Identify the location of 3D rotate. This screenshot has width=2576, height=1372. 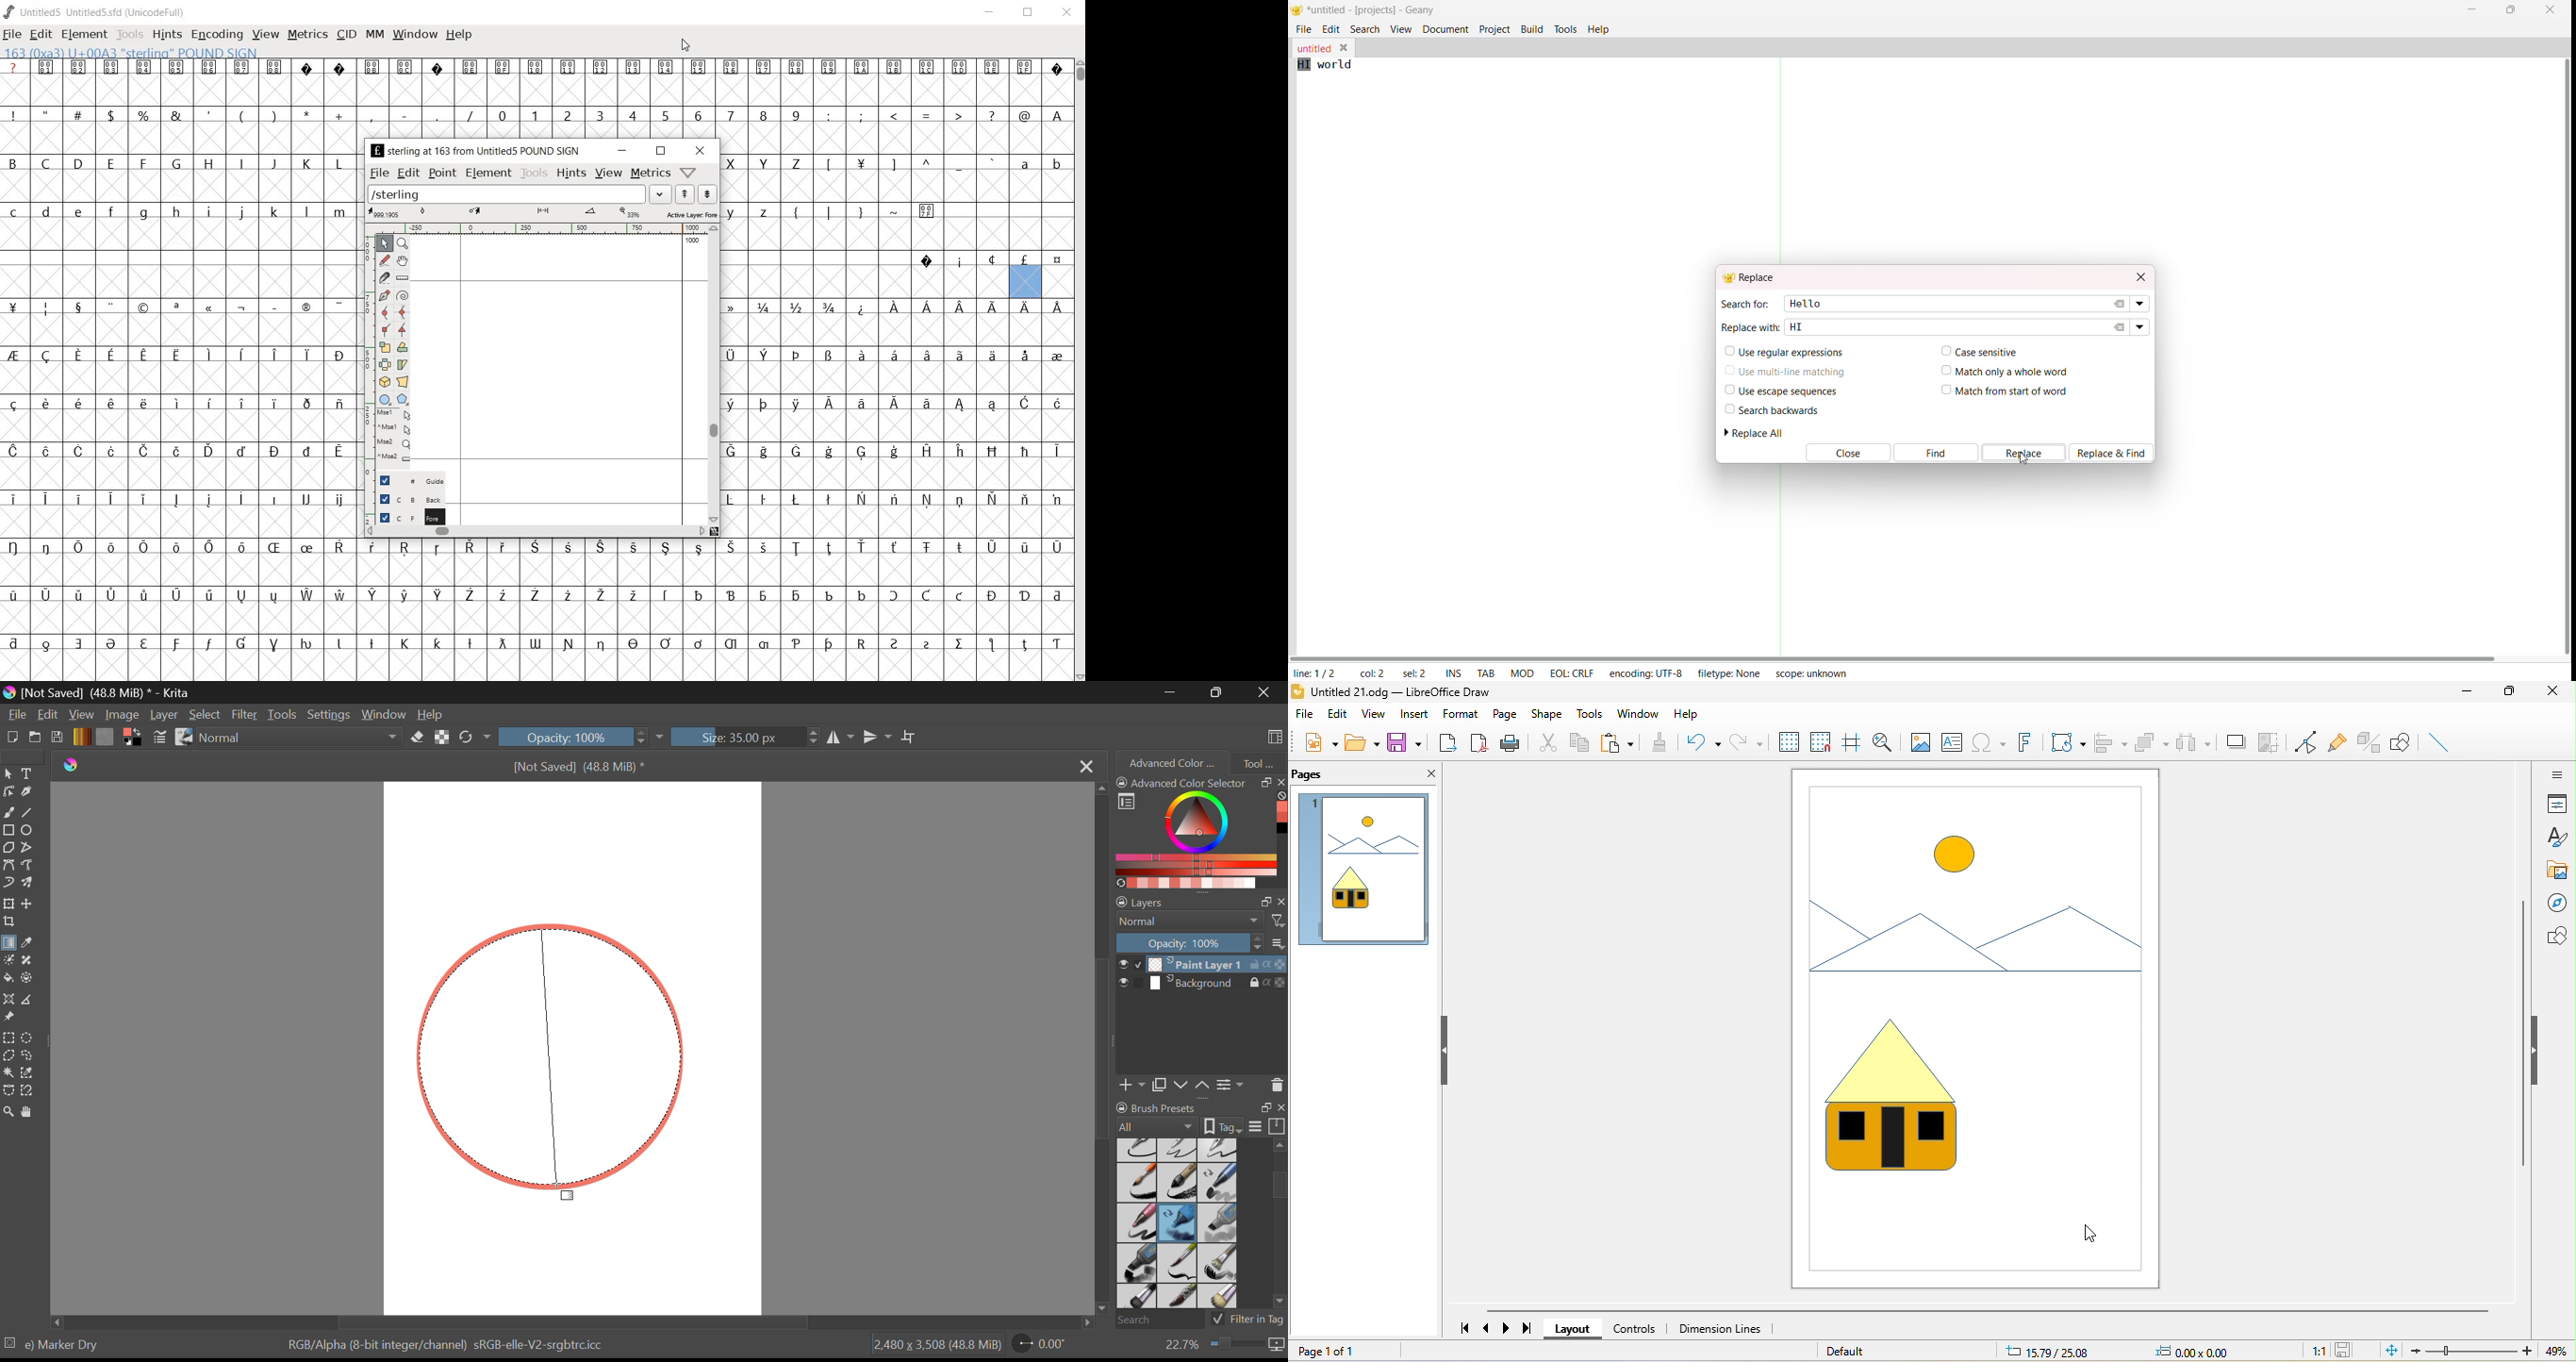
(386, 379).